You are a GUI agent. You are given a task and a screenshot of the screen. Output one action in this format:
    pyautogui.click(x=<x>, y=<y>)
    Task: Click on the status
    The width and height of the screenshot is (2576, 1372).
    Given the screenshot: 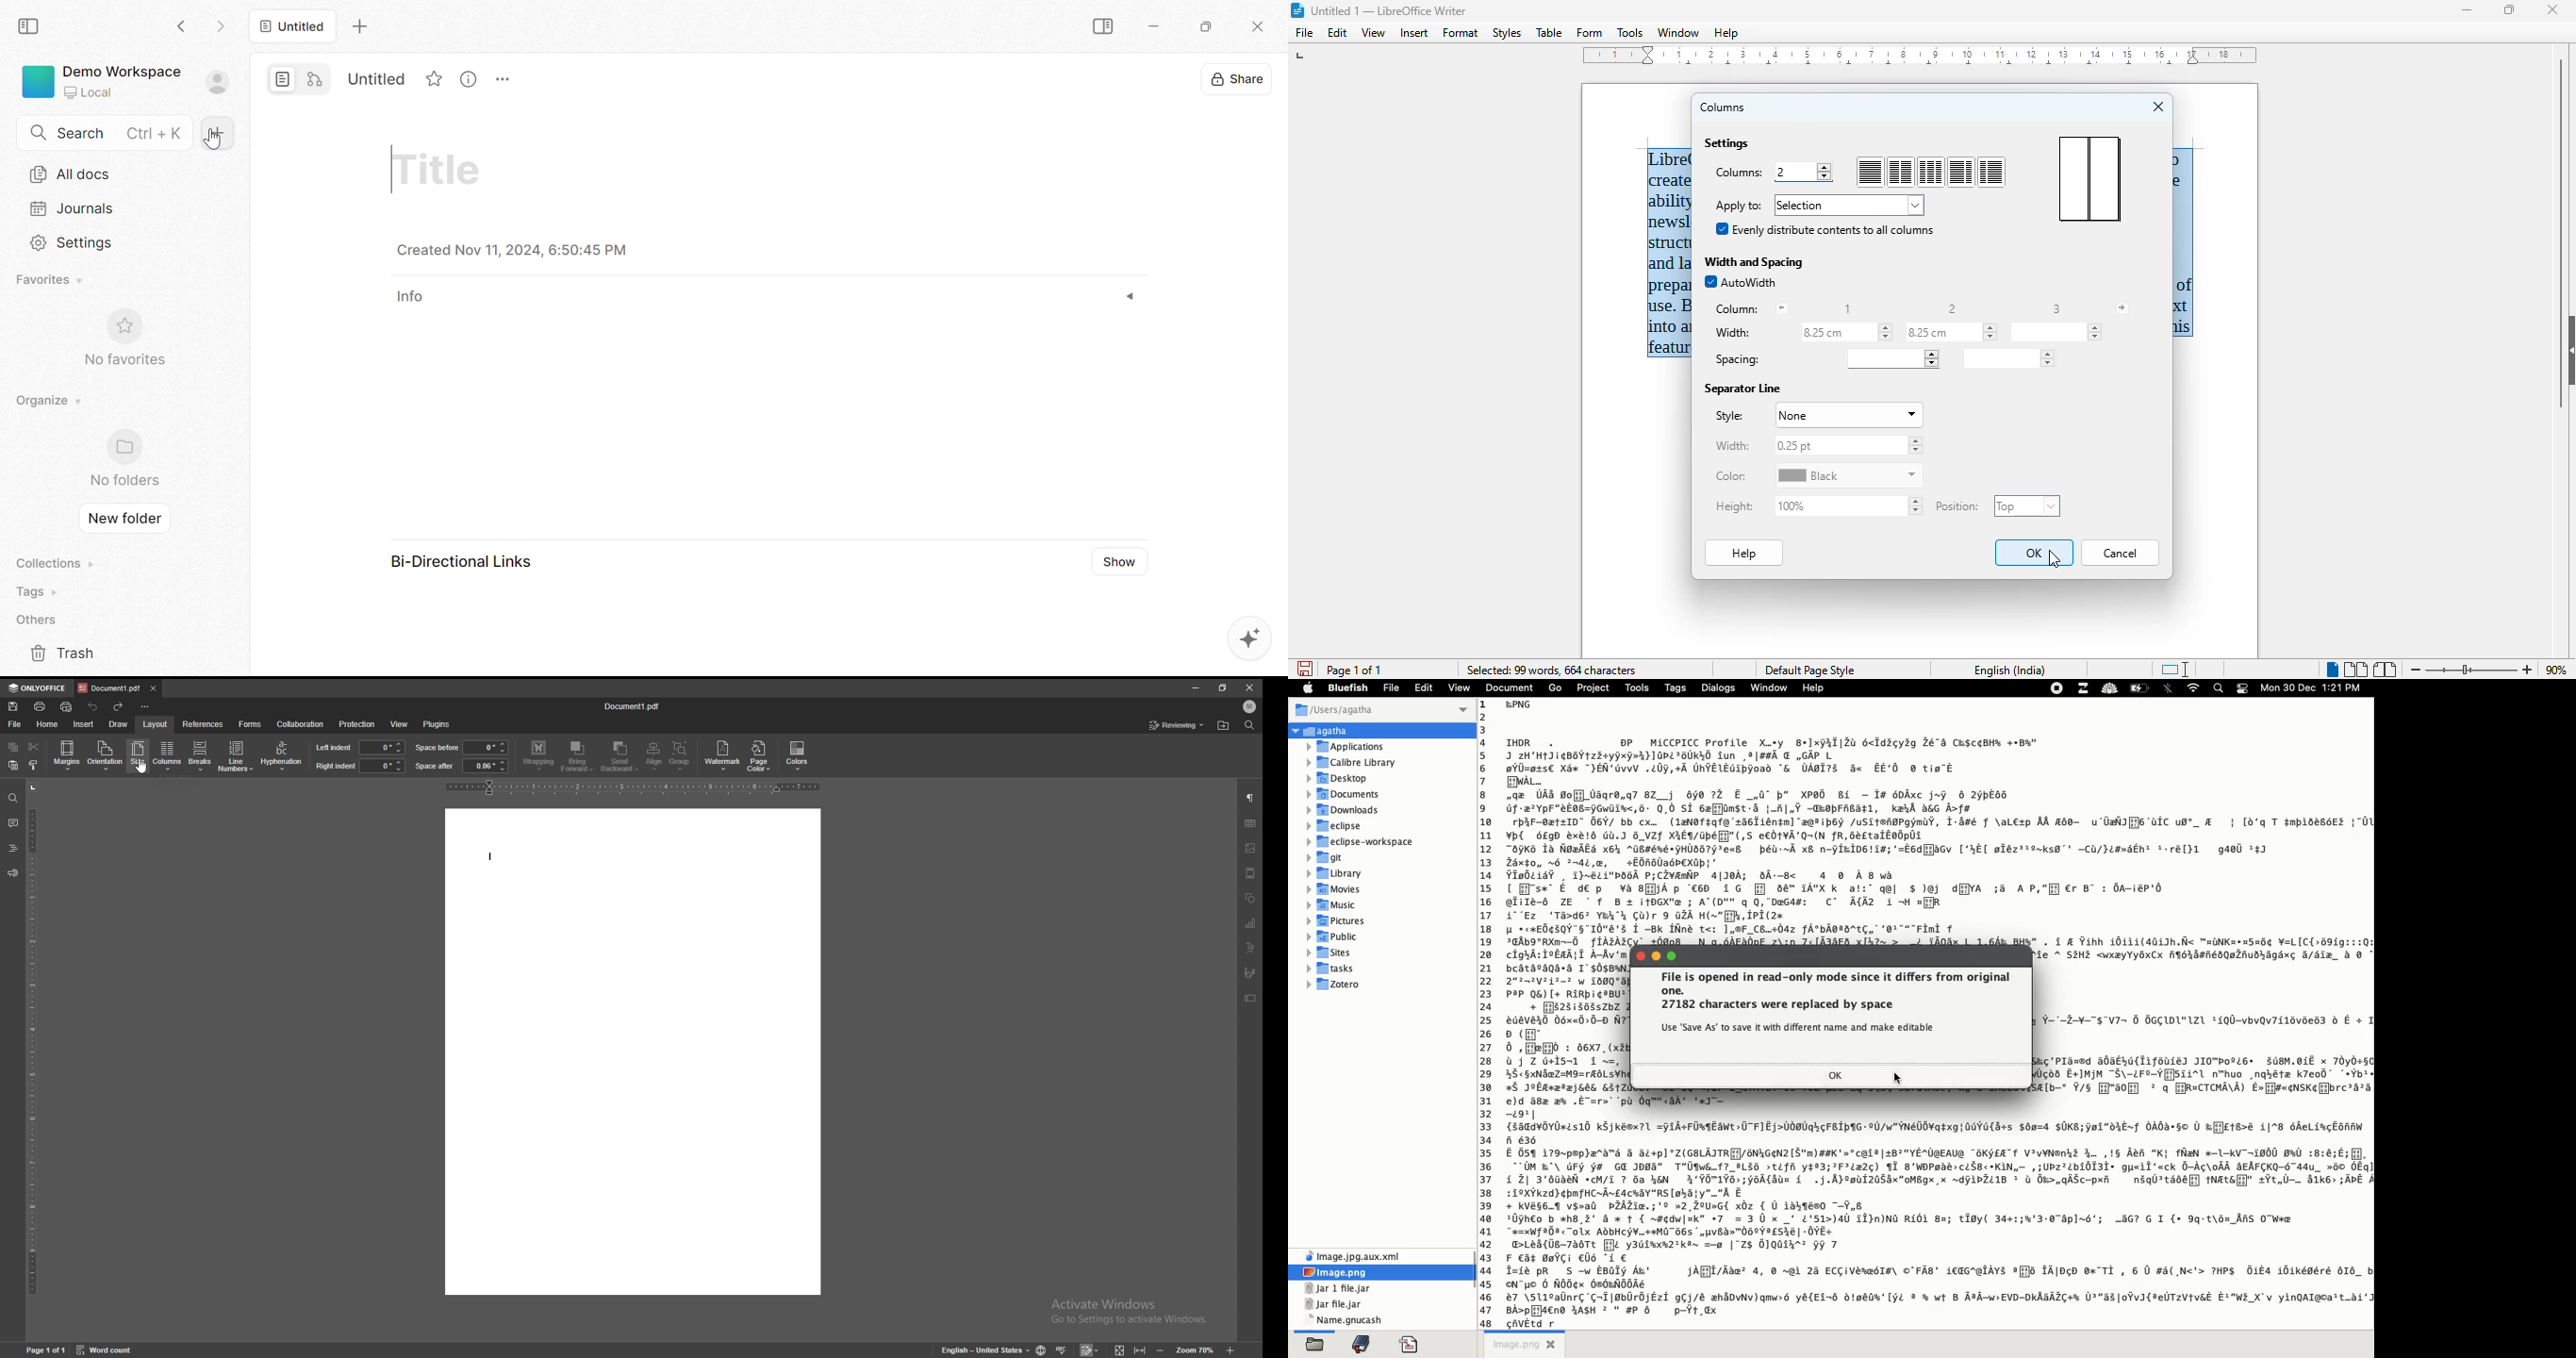 What is the action you would take?
    pyautogui.click(x=1178, y=725)
    